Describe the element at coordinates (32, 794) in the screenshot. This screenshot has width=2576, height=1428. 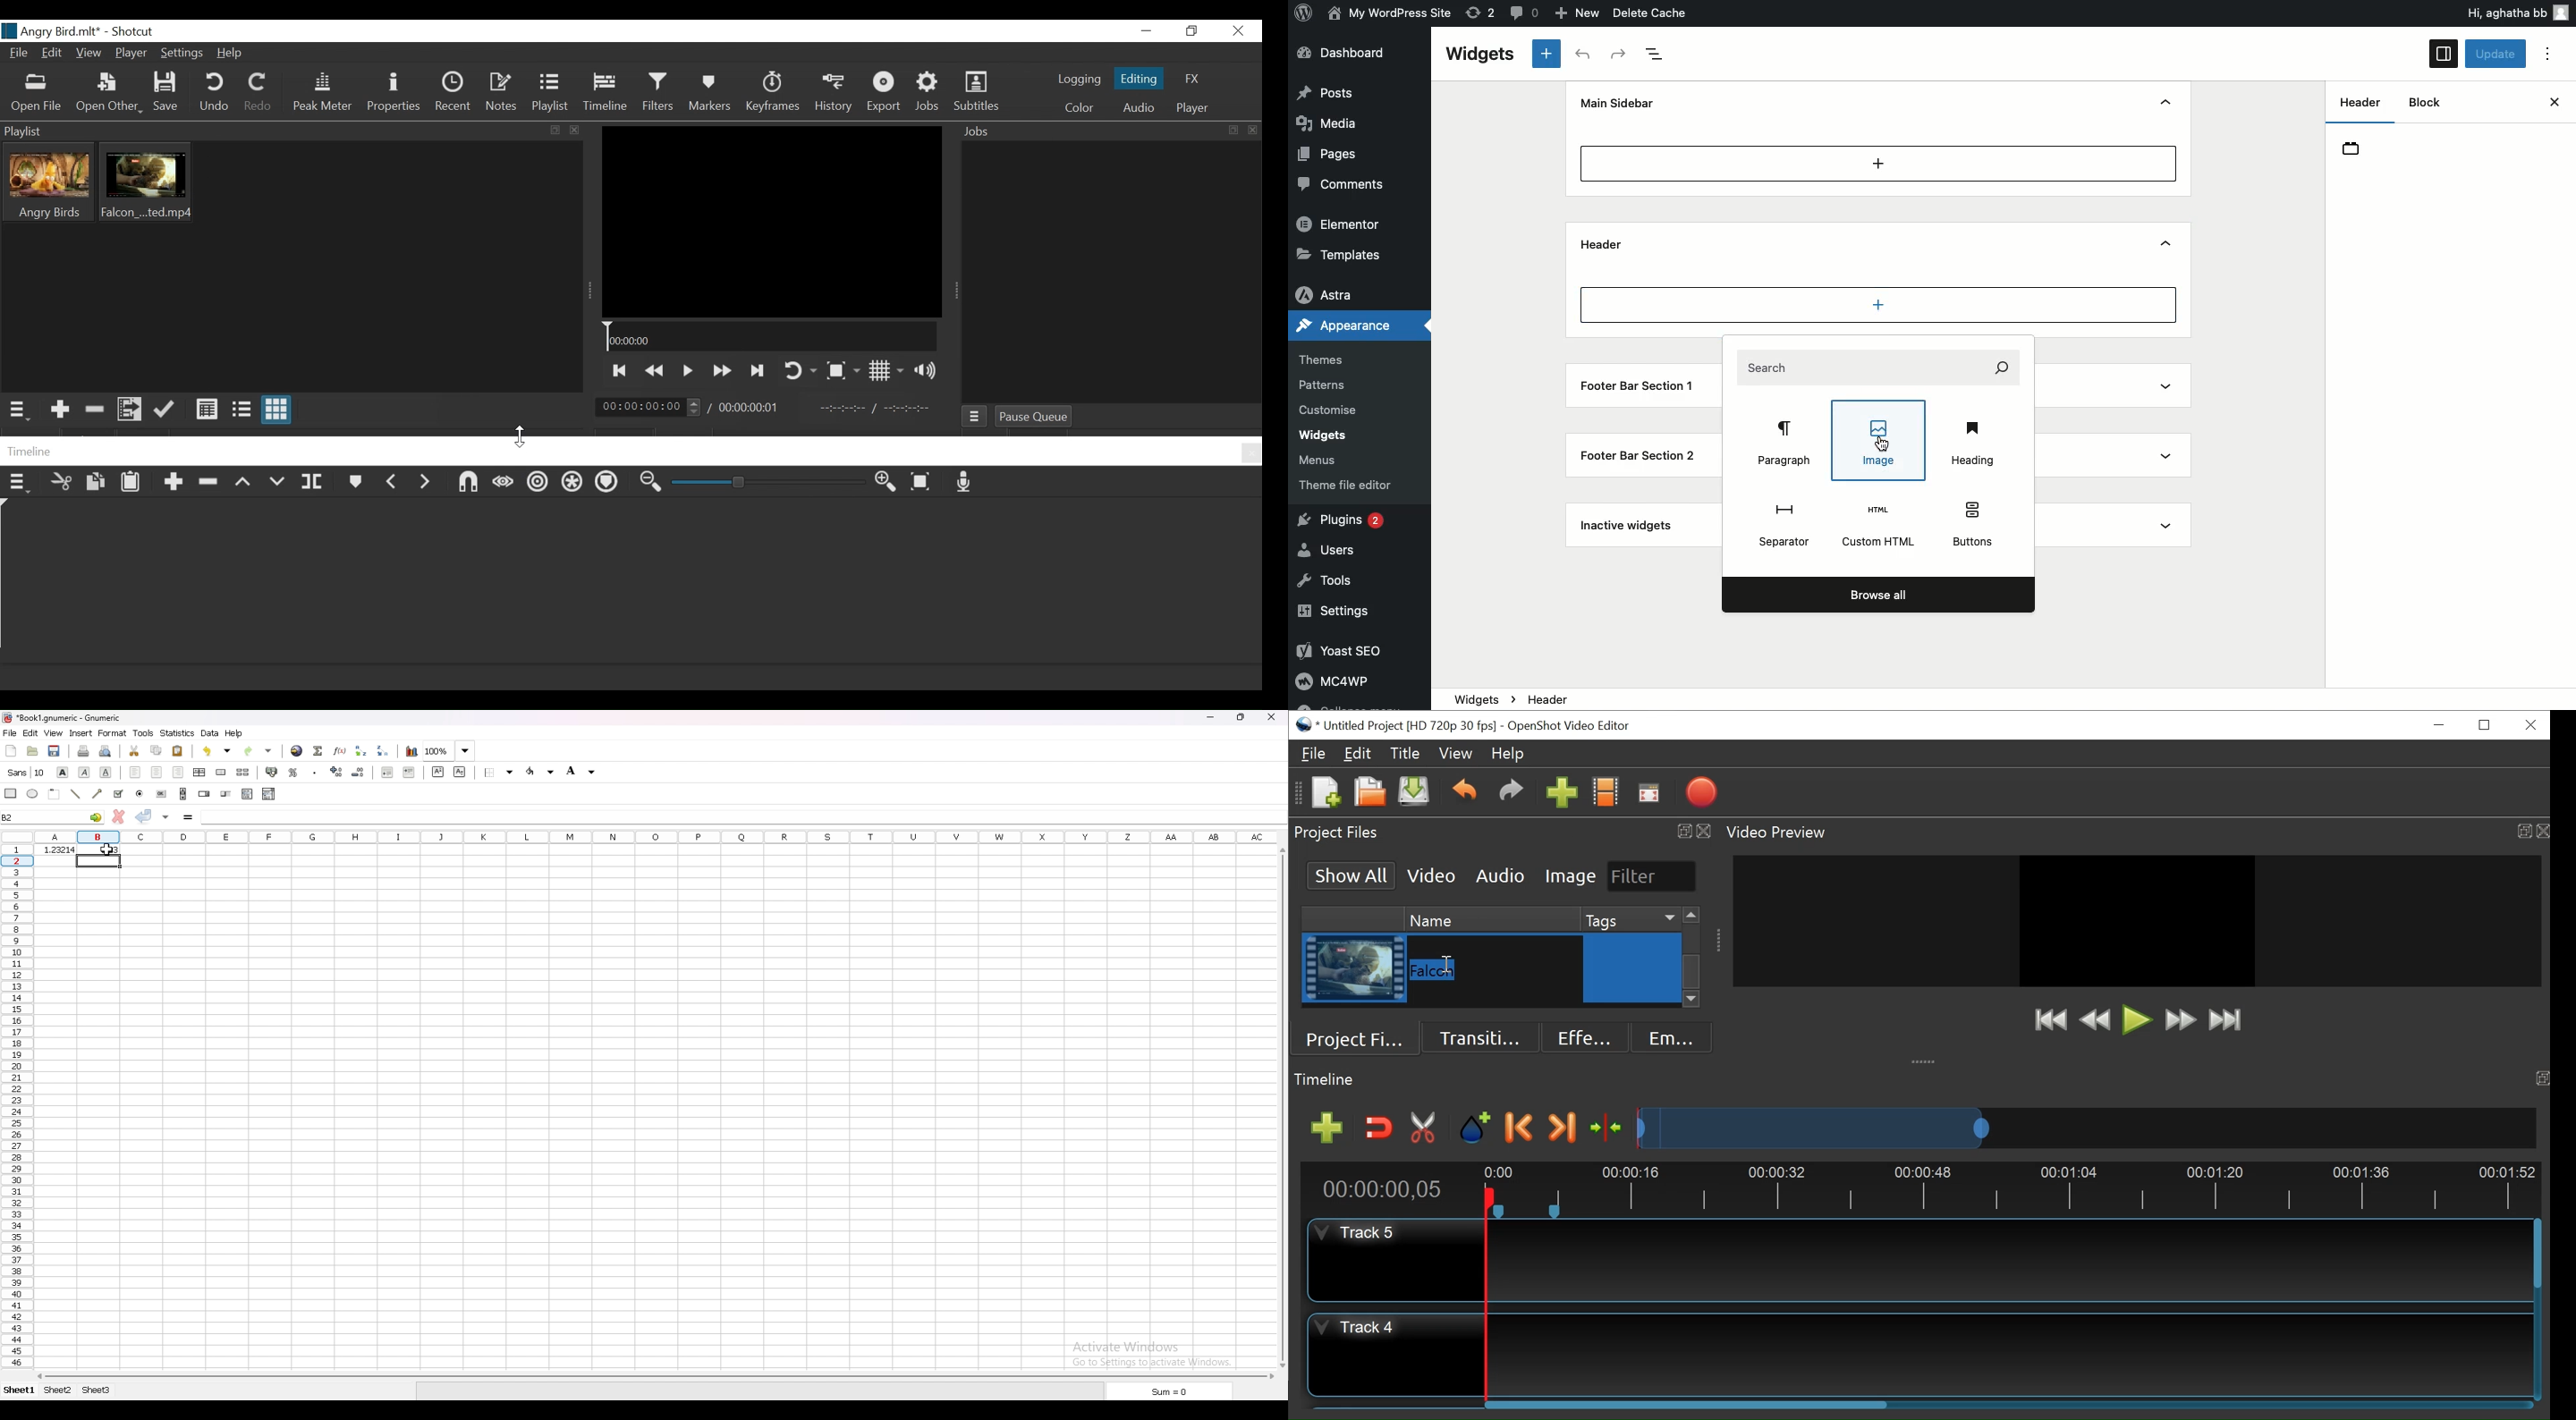
I see `ellipse` at that location.